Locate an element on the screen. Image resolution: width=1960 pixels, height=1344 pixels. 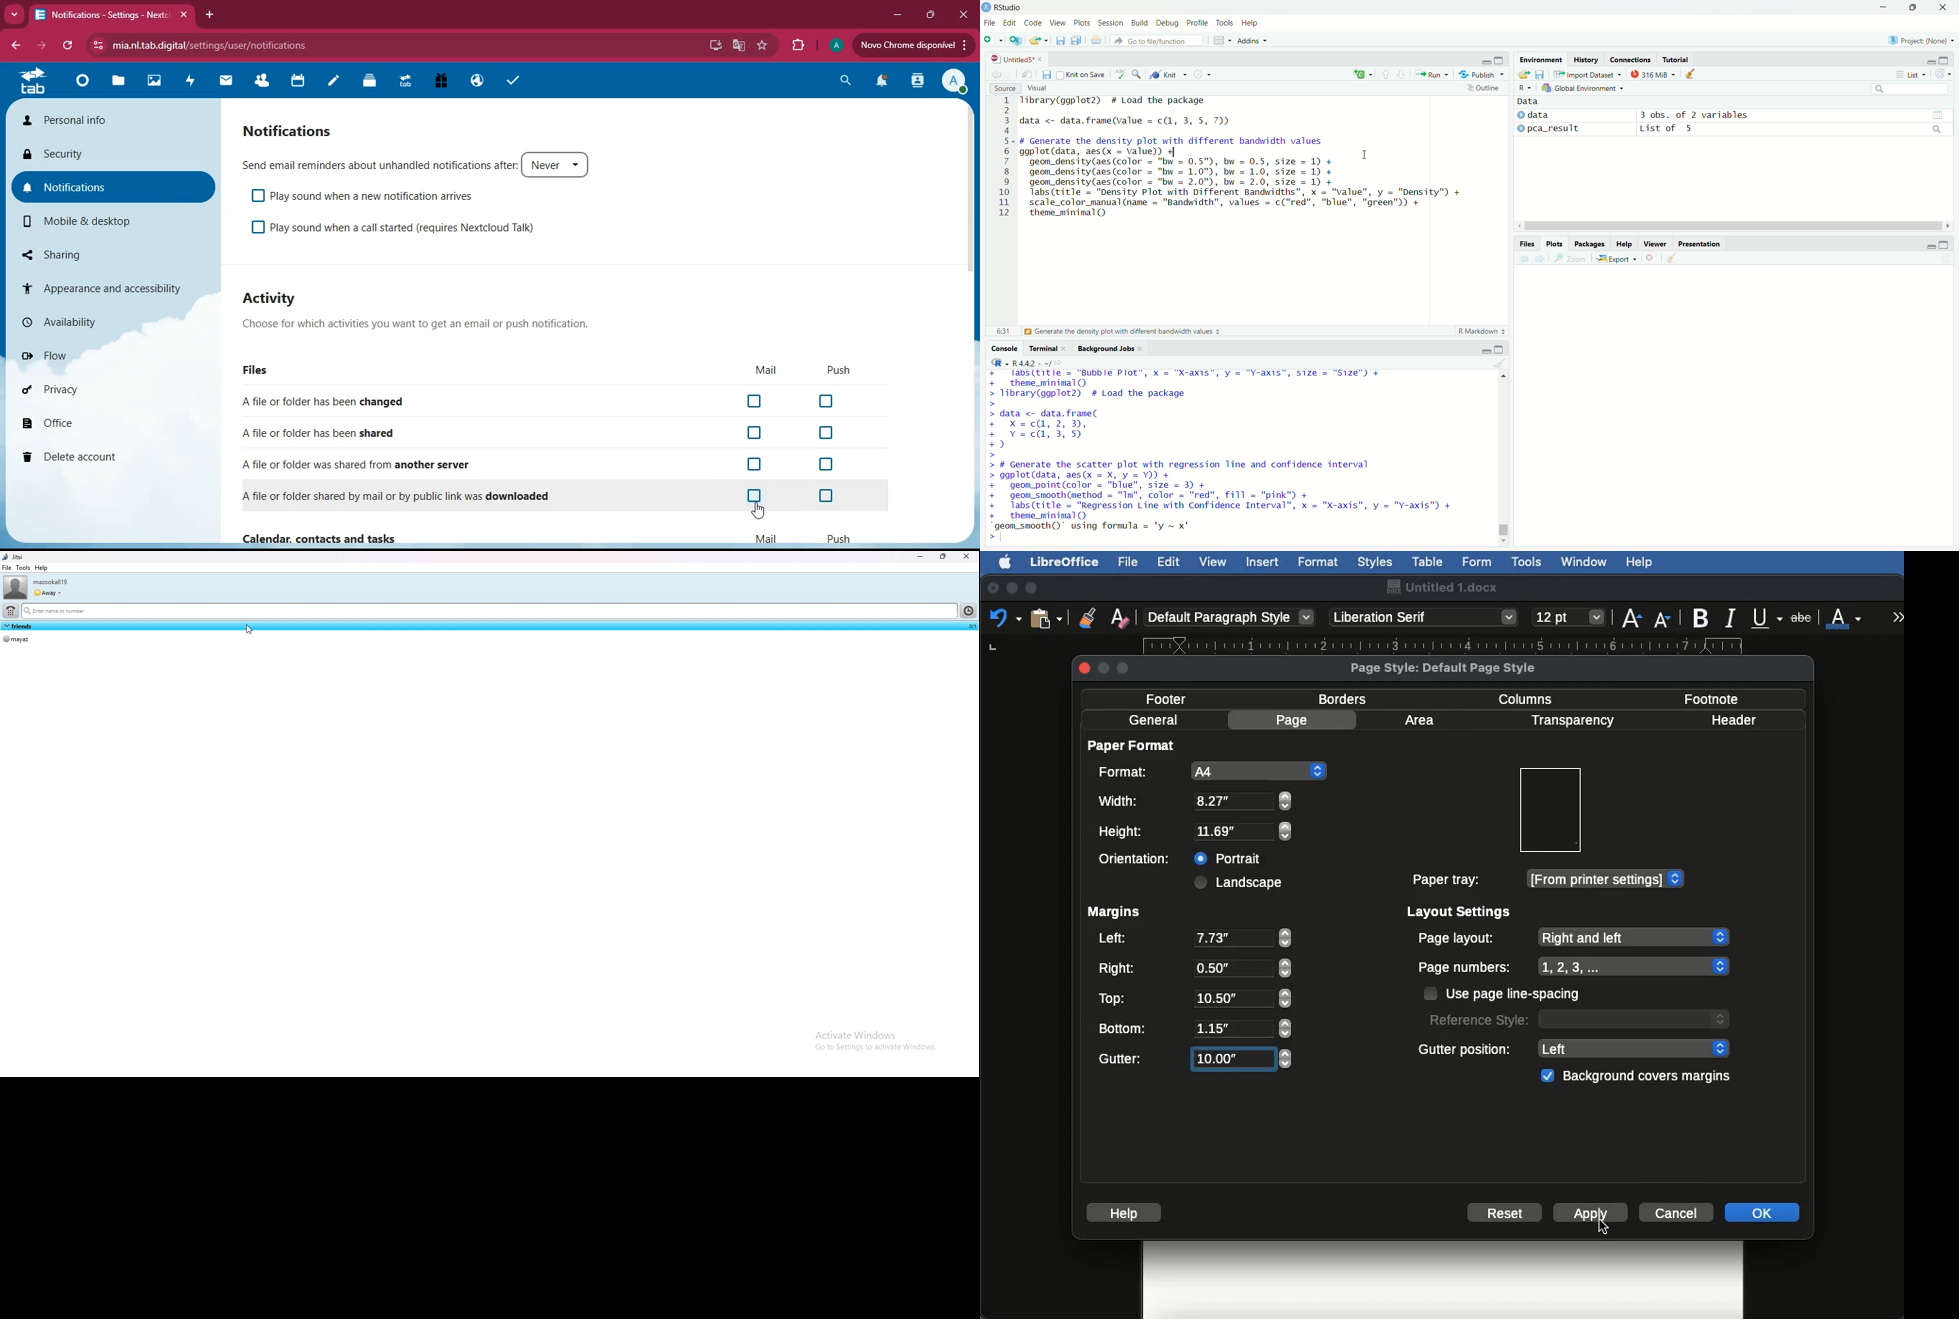
Workspace panes is located at coordinates (1222, 40).